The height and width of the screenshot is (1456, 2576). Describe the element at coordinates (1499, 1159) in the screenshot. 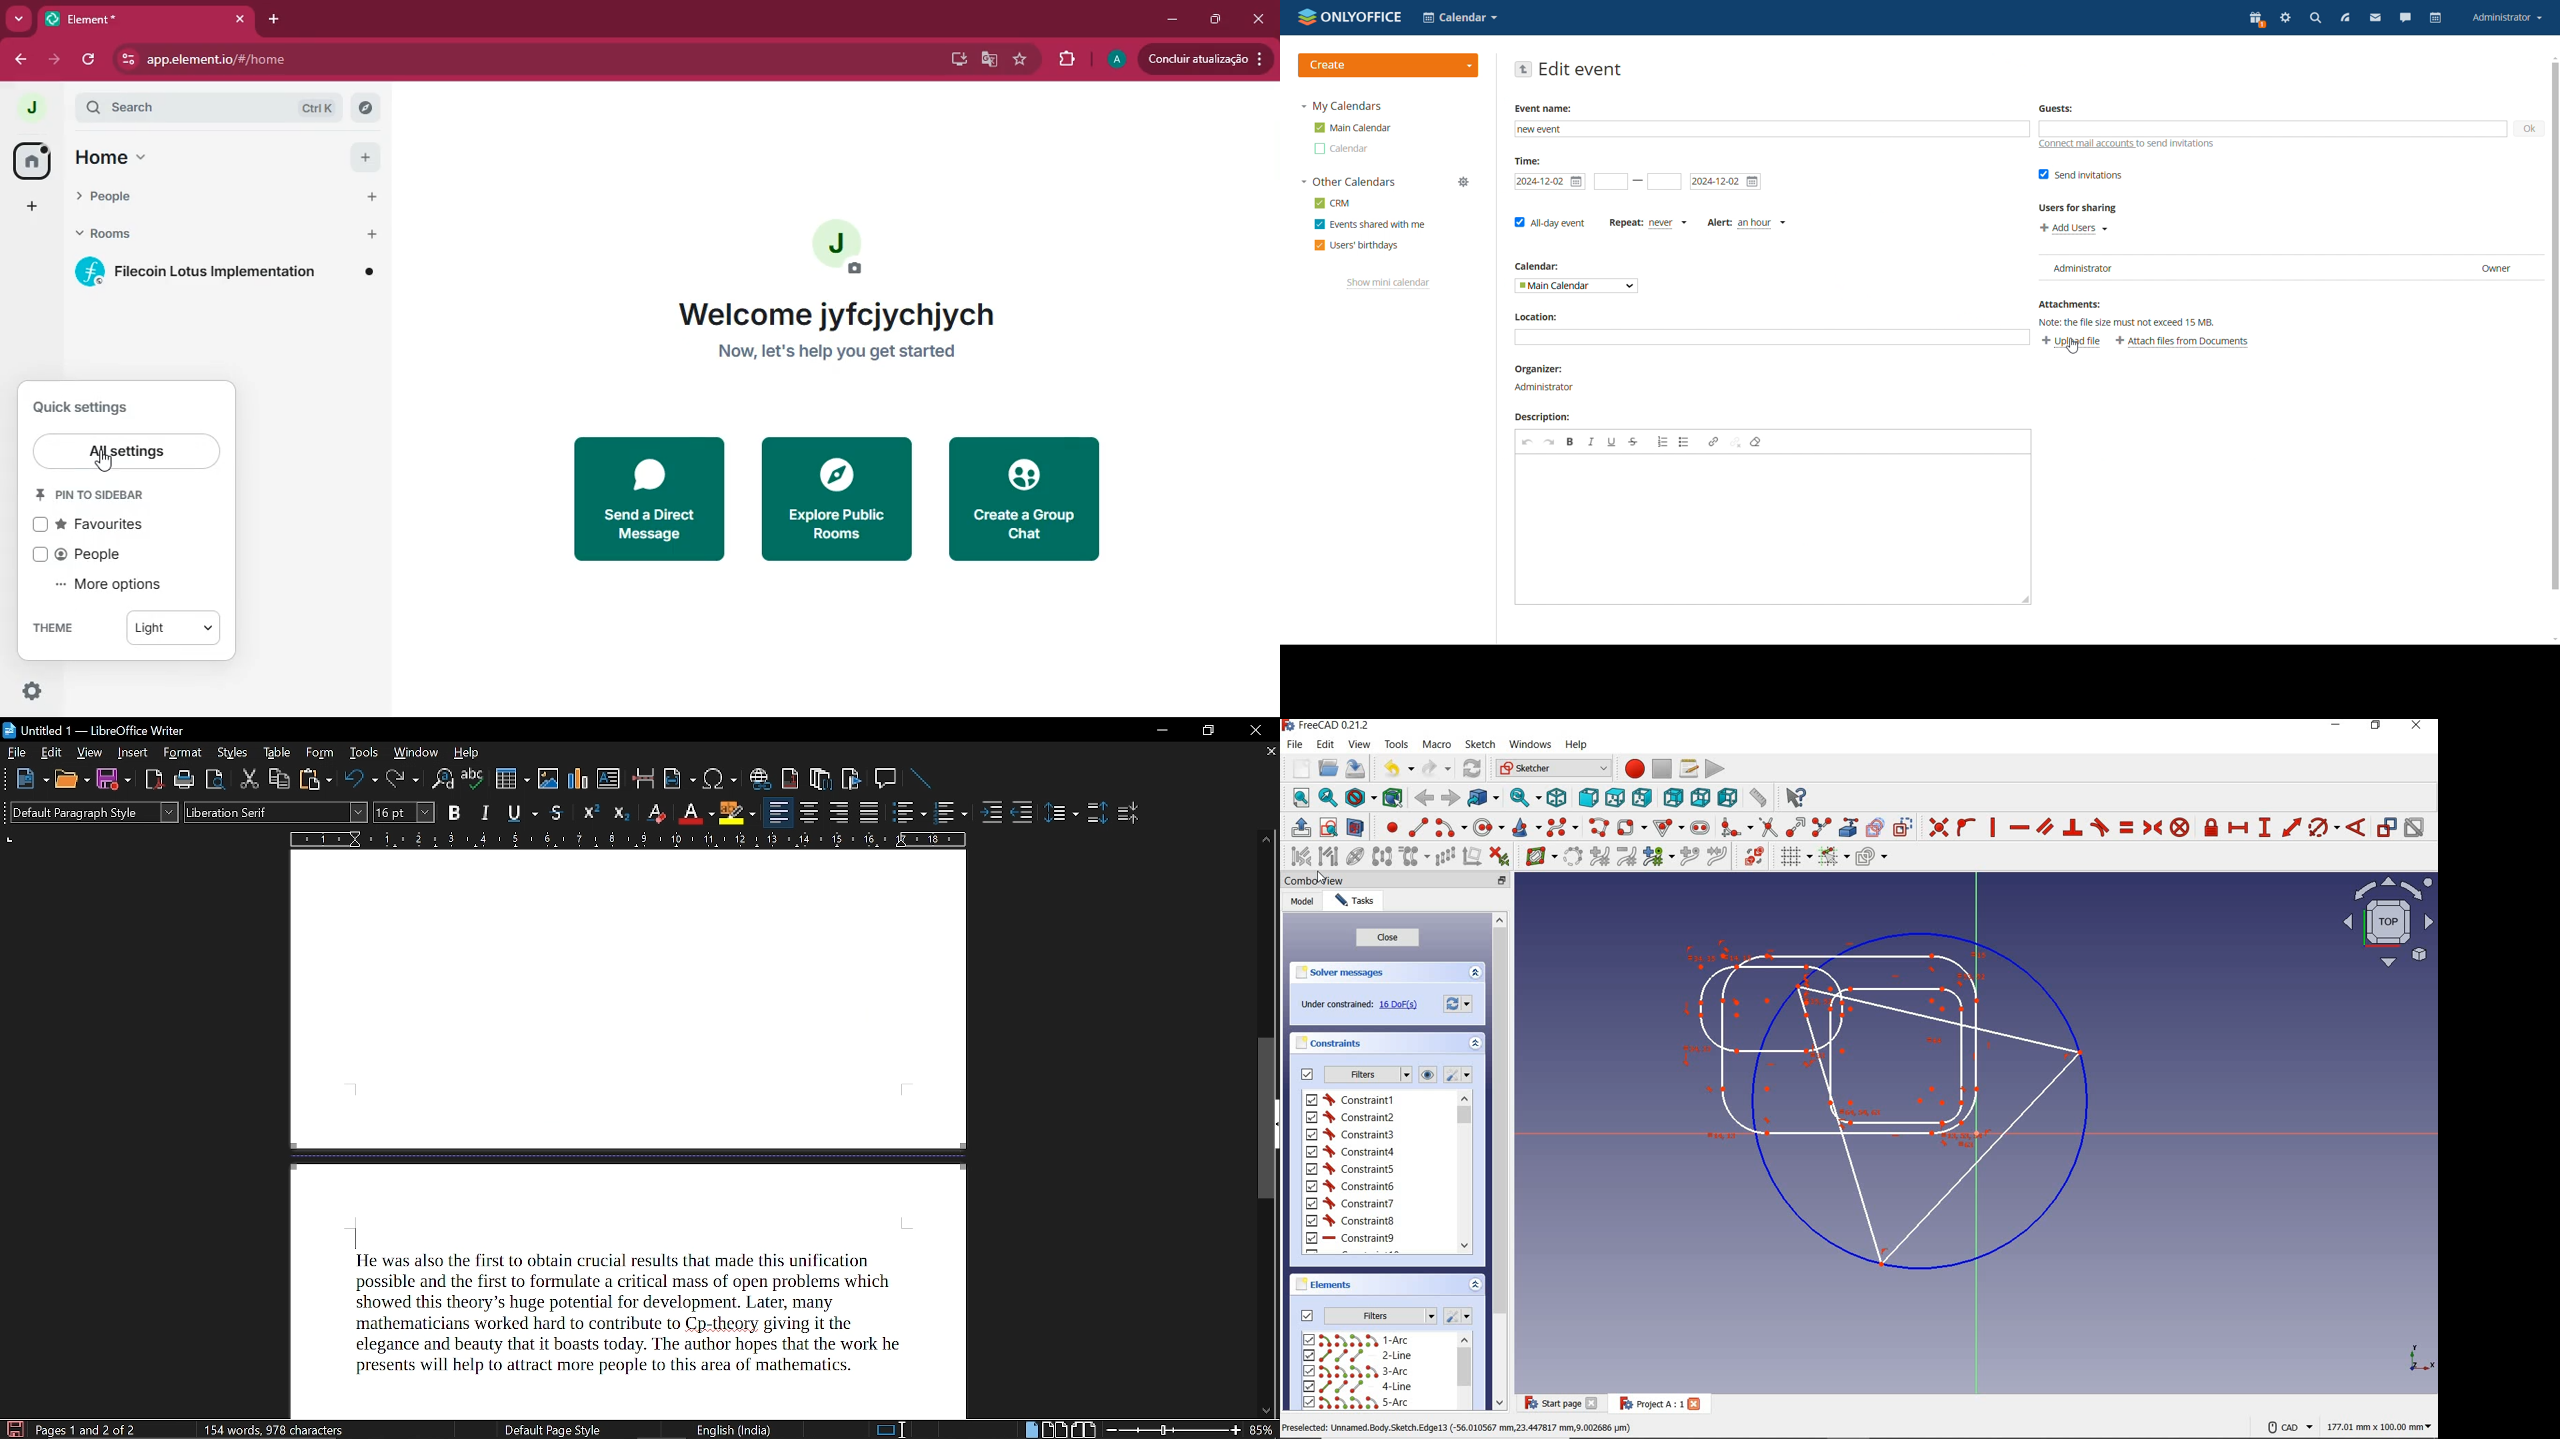

I see `scrollbar` at that location.